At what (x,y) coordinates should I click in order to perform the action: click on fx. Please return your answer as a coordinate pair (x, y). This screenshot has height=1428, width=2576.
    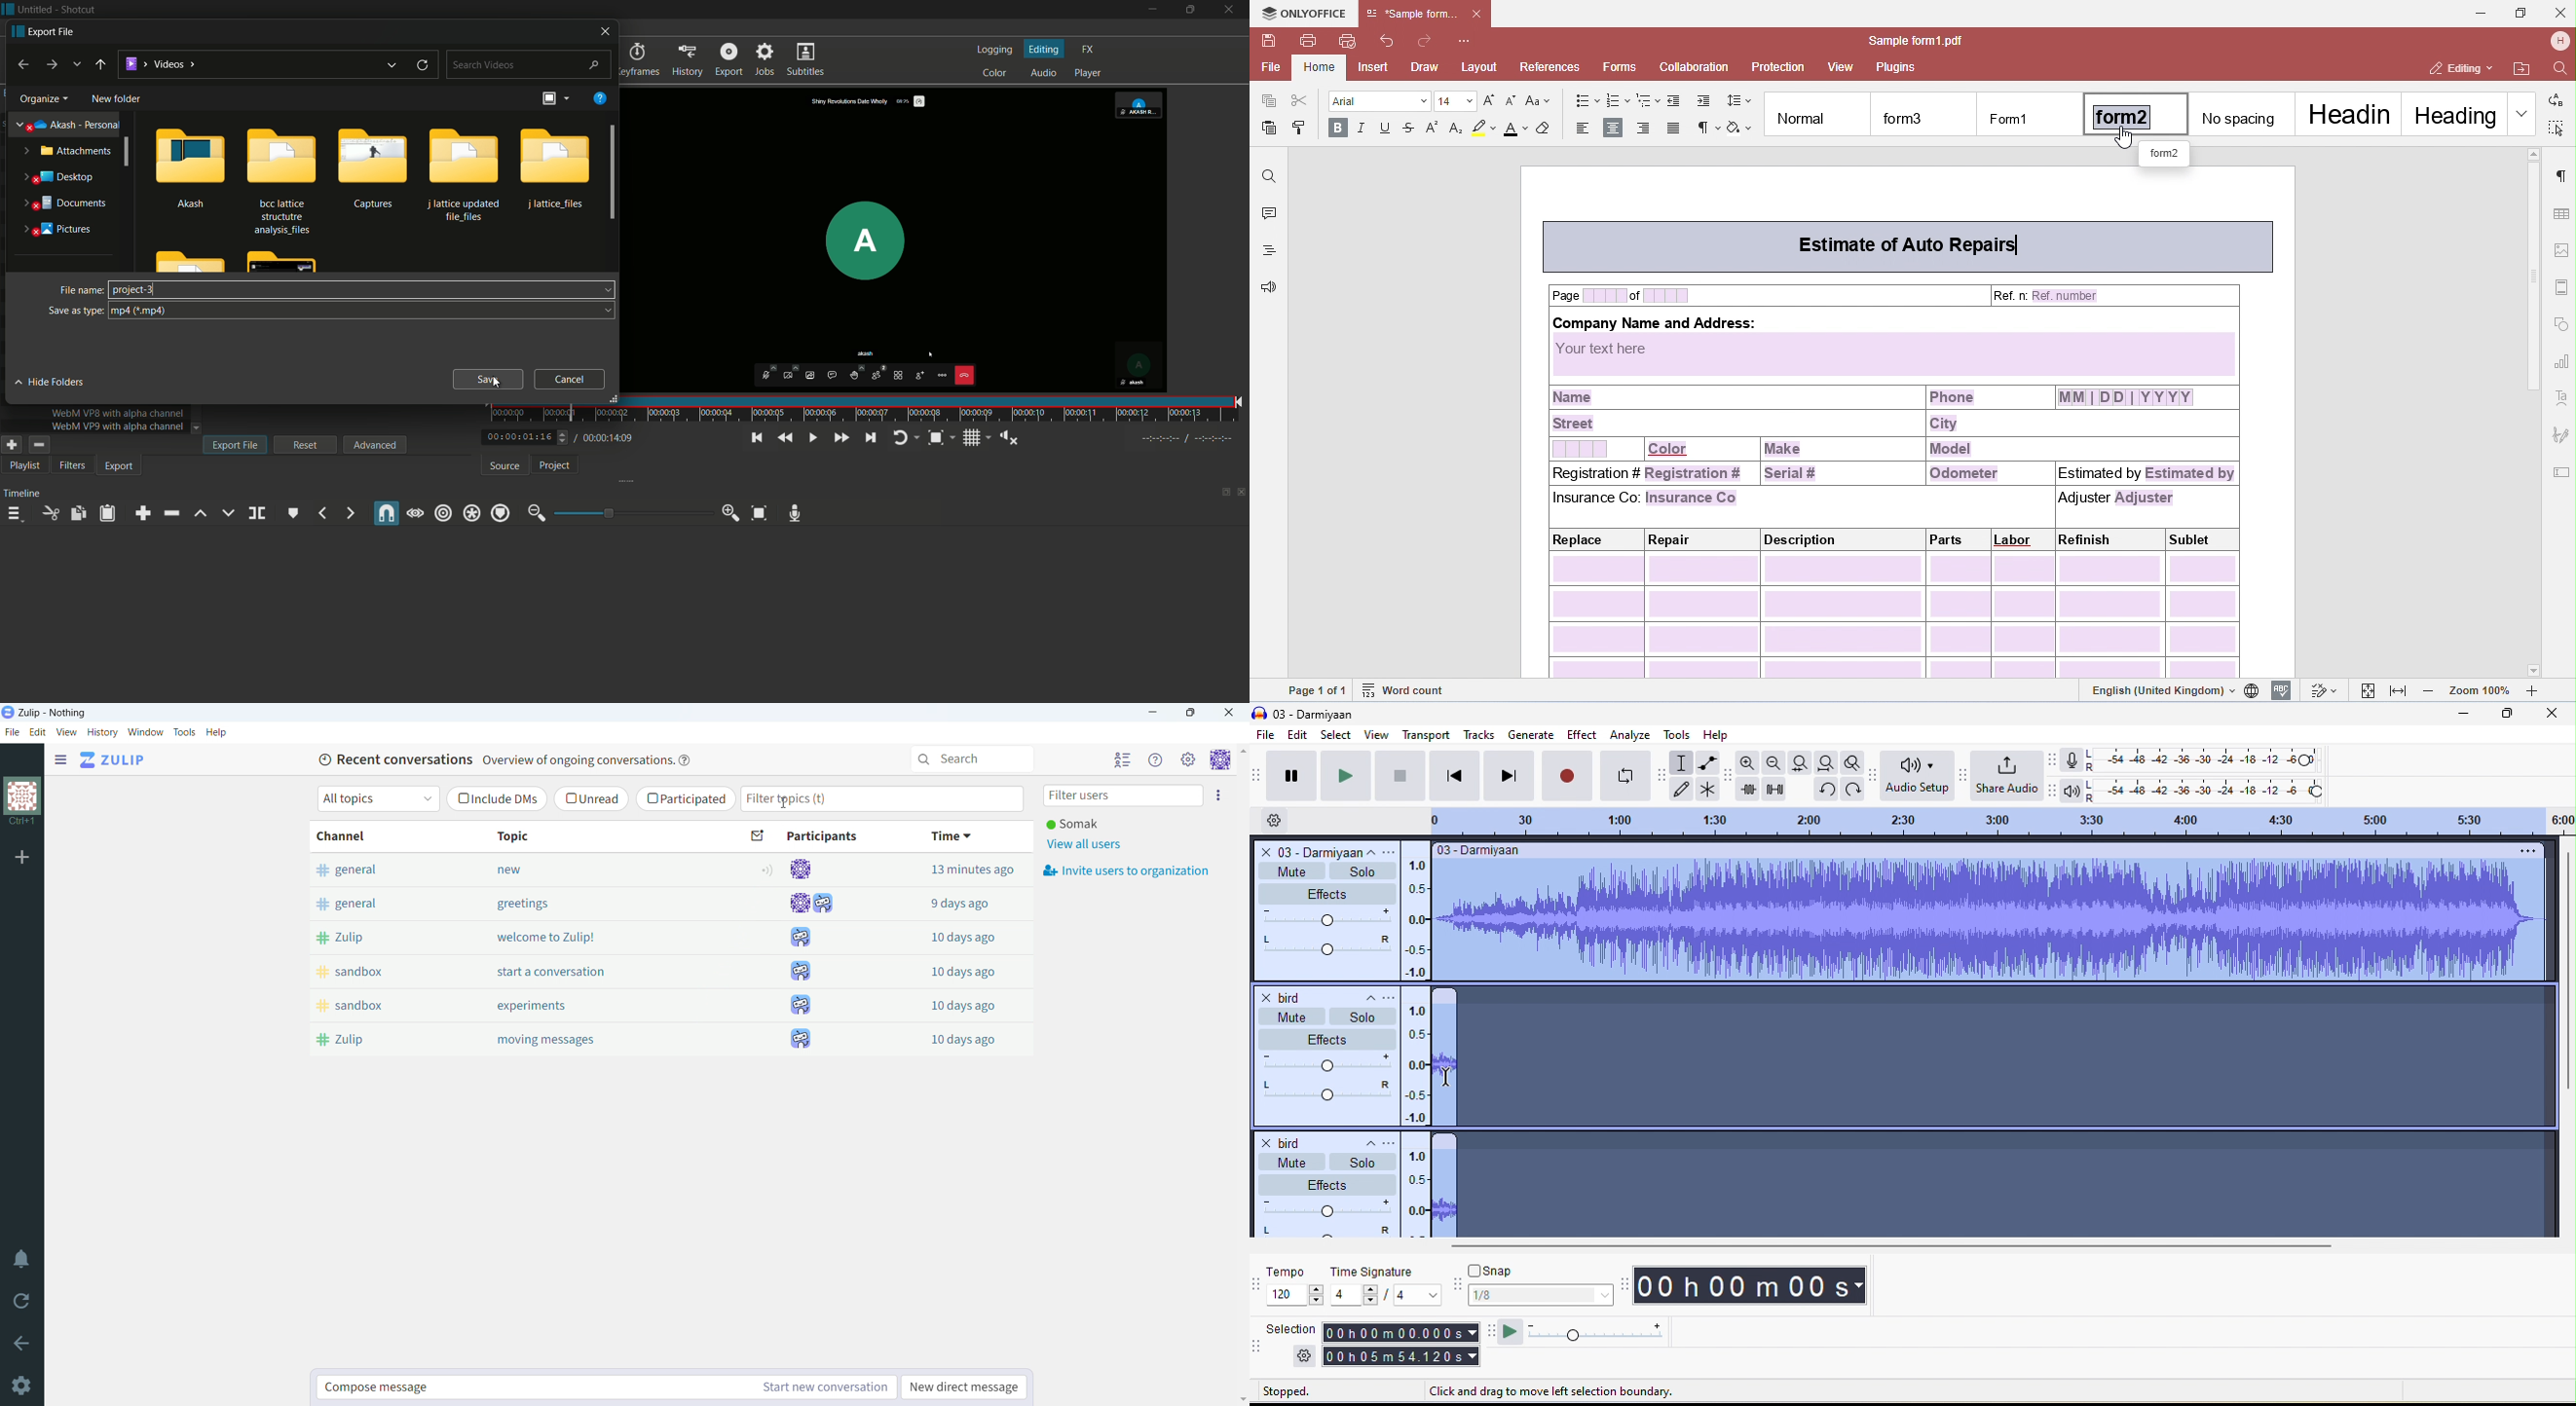
    Looking at the image, I should click on (1089, 49).